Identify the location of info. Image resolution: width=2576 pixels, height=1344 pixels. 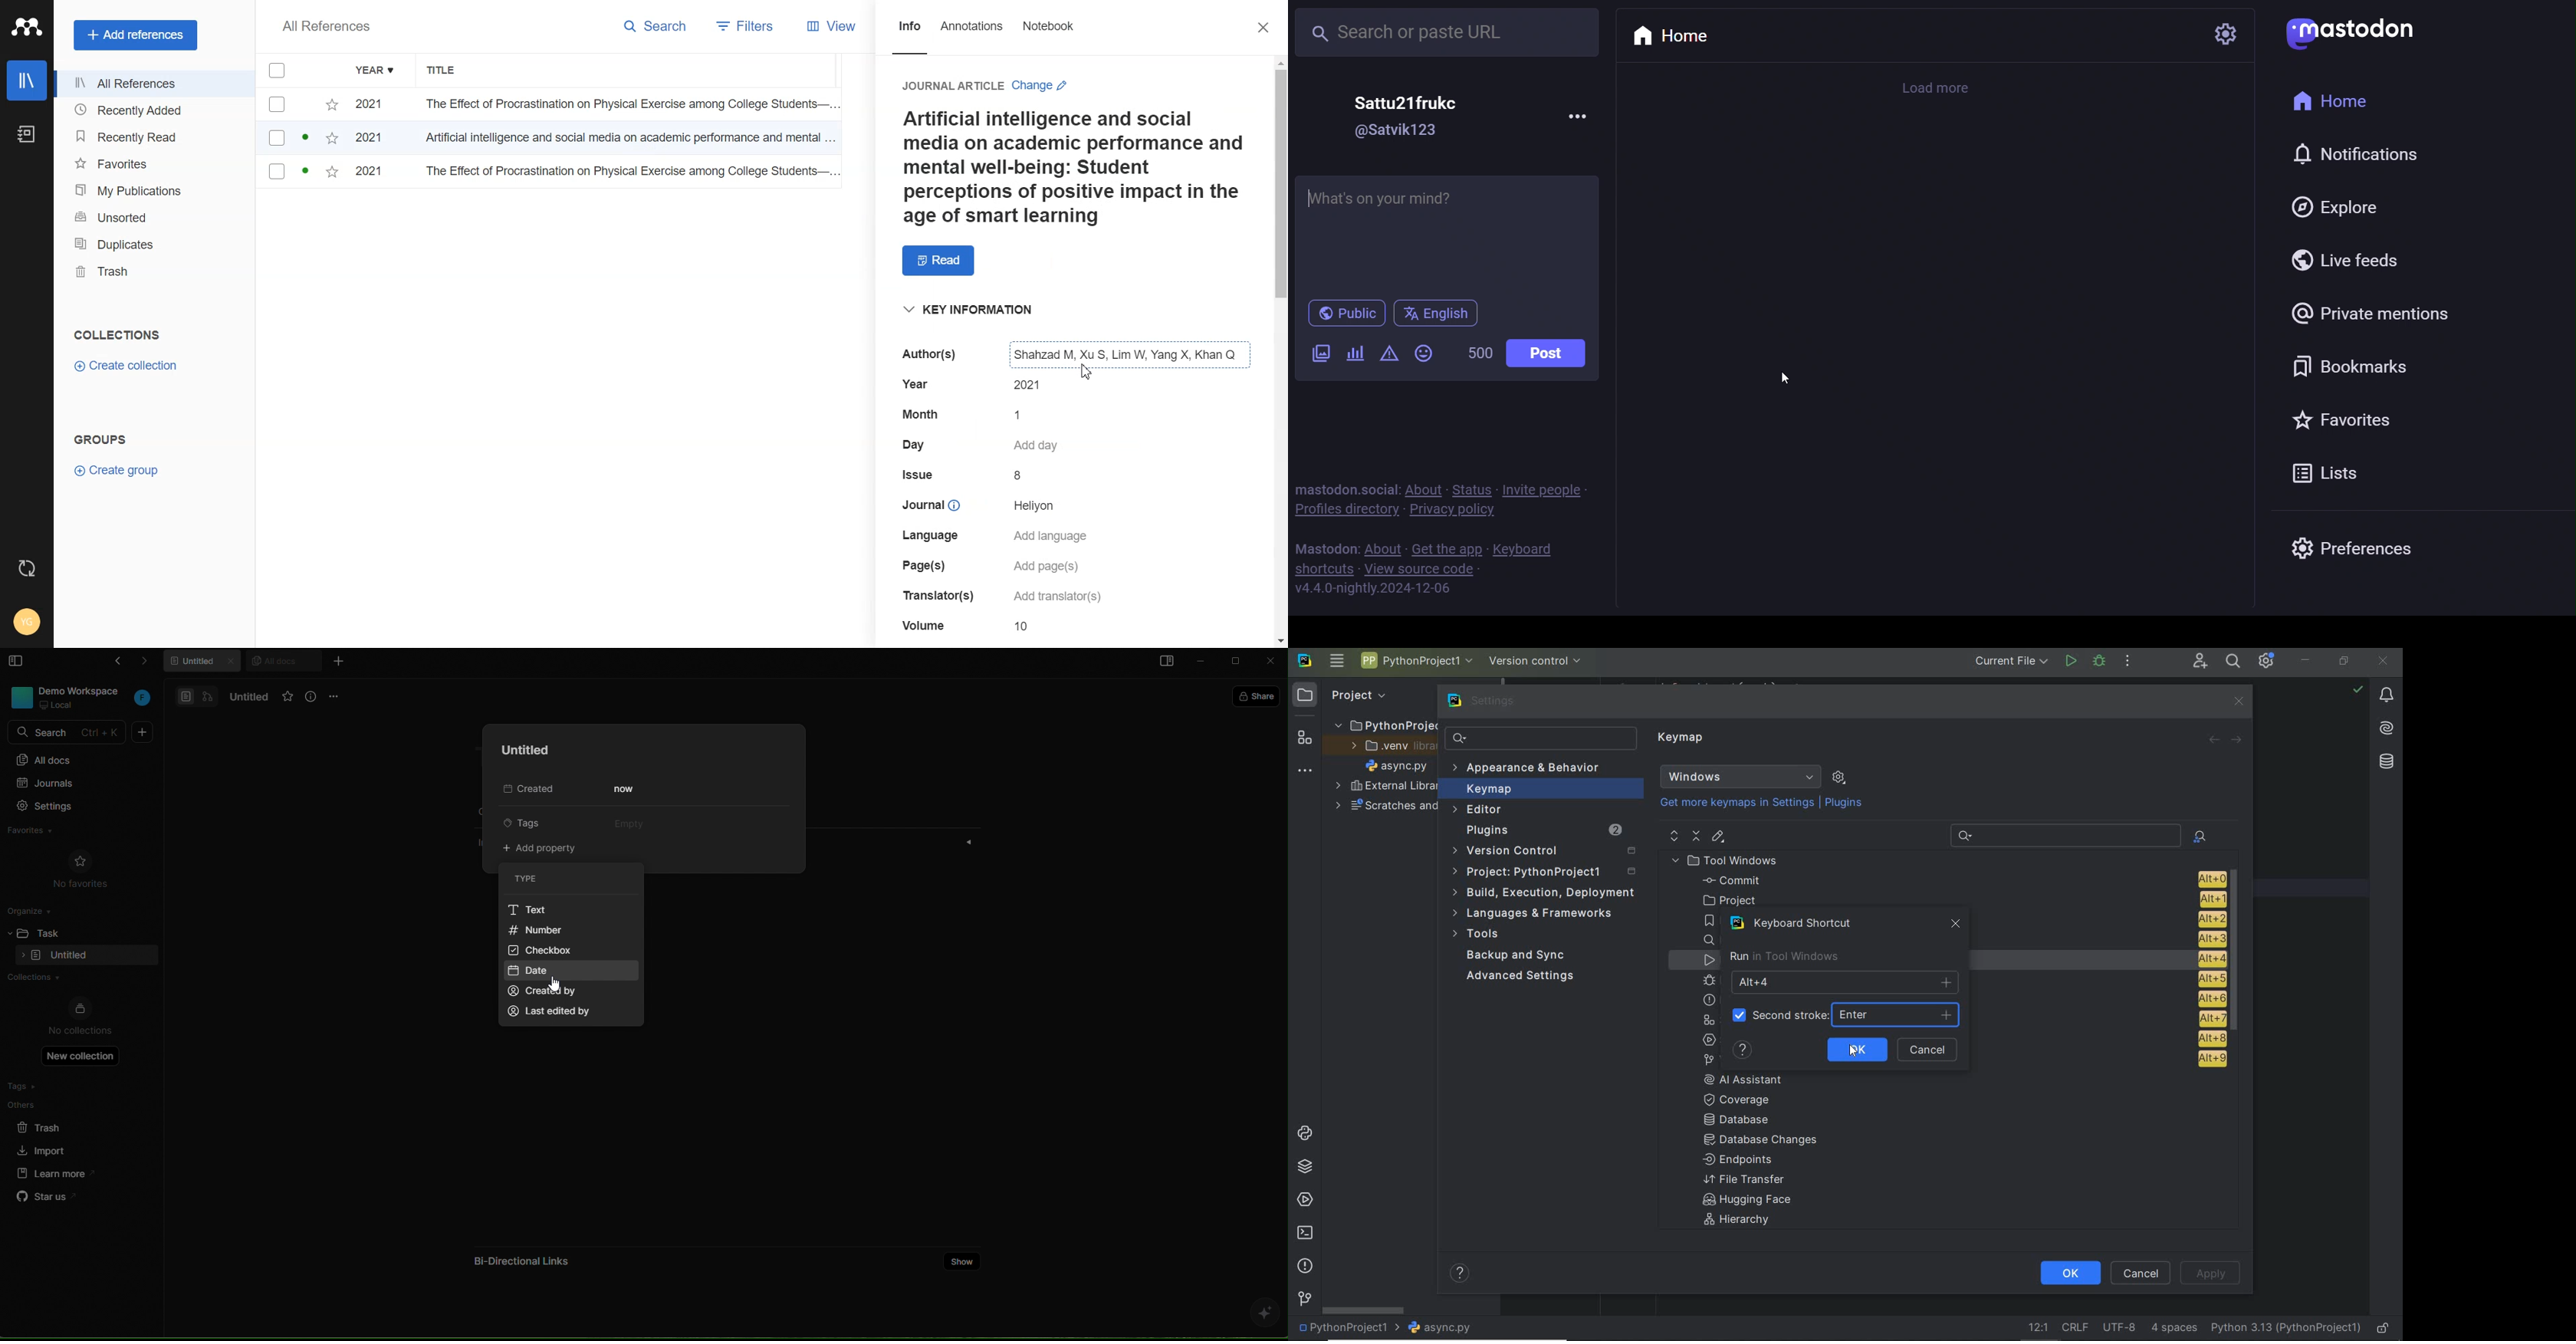
(312, 697).